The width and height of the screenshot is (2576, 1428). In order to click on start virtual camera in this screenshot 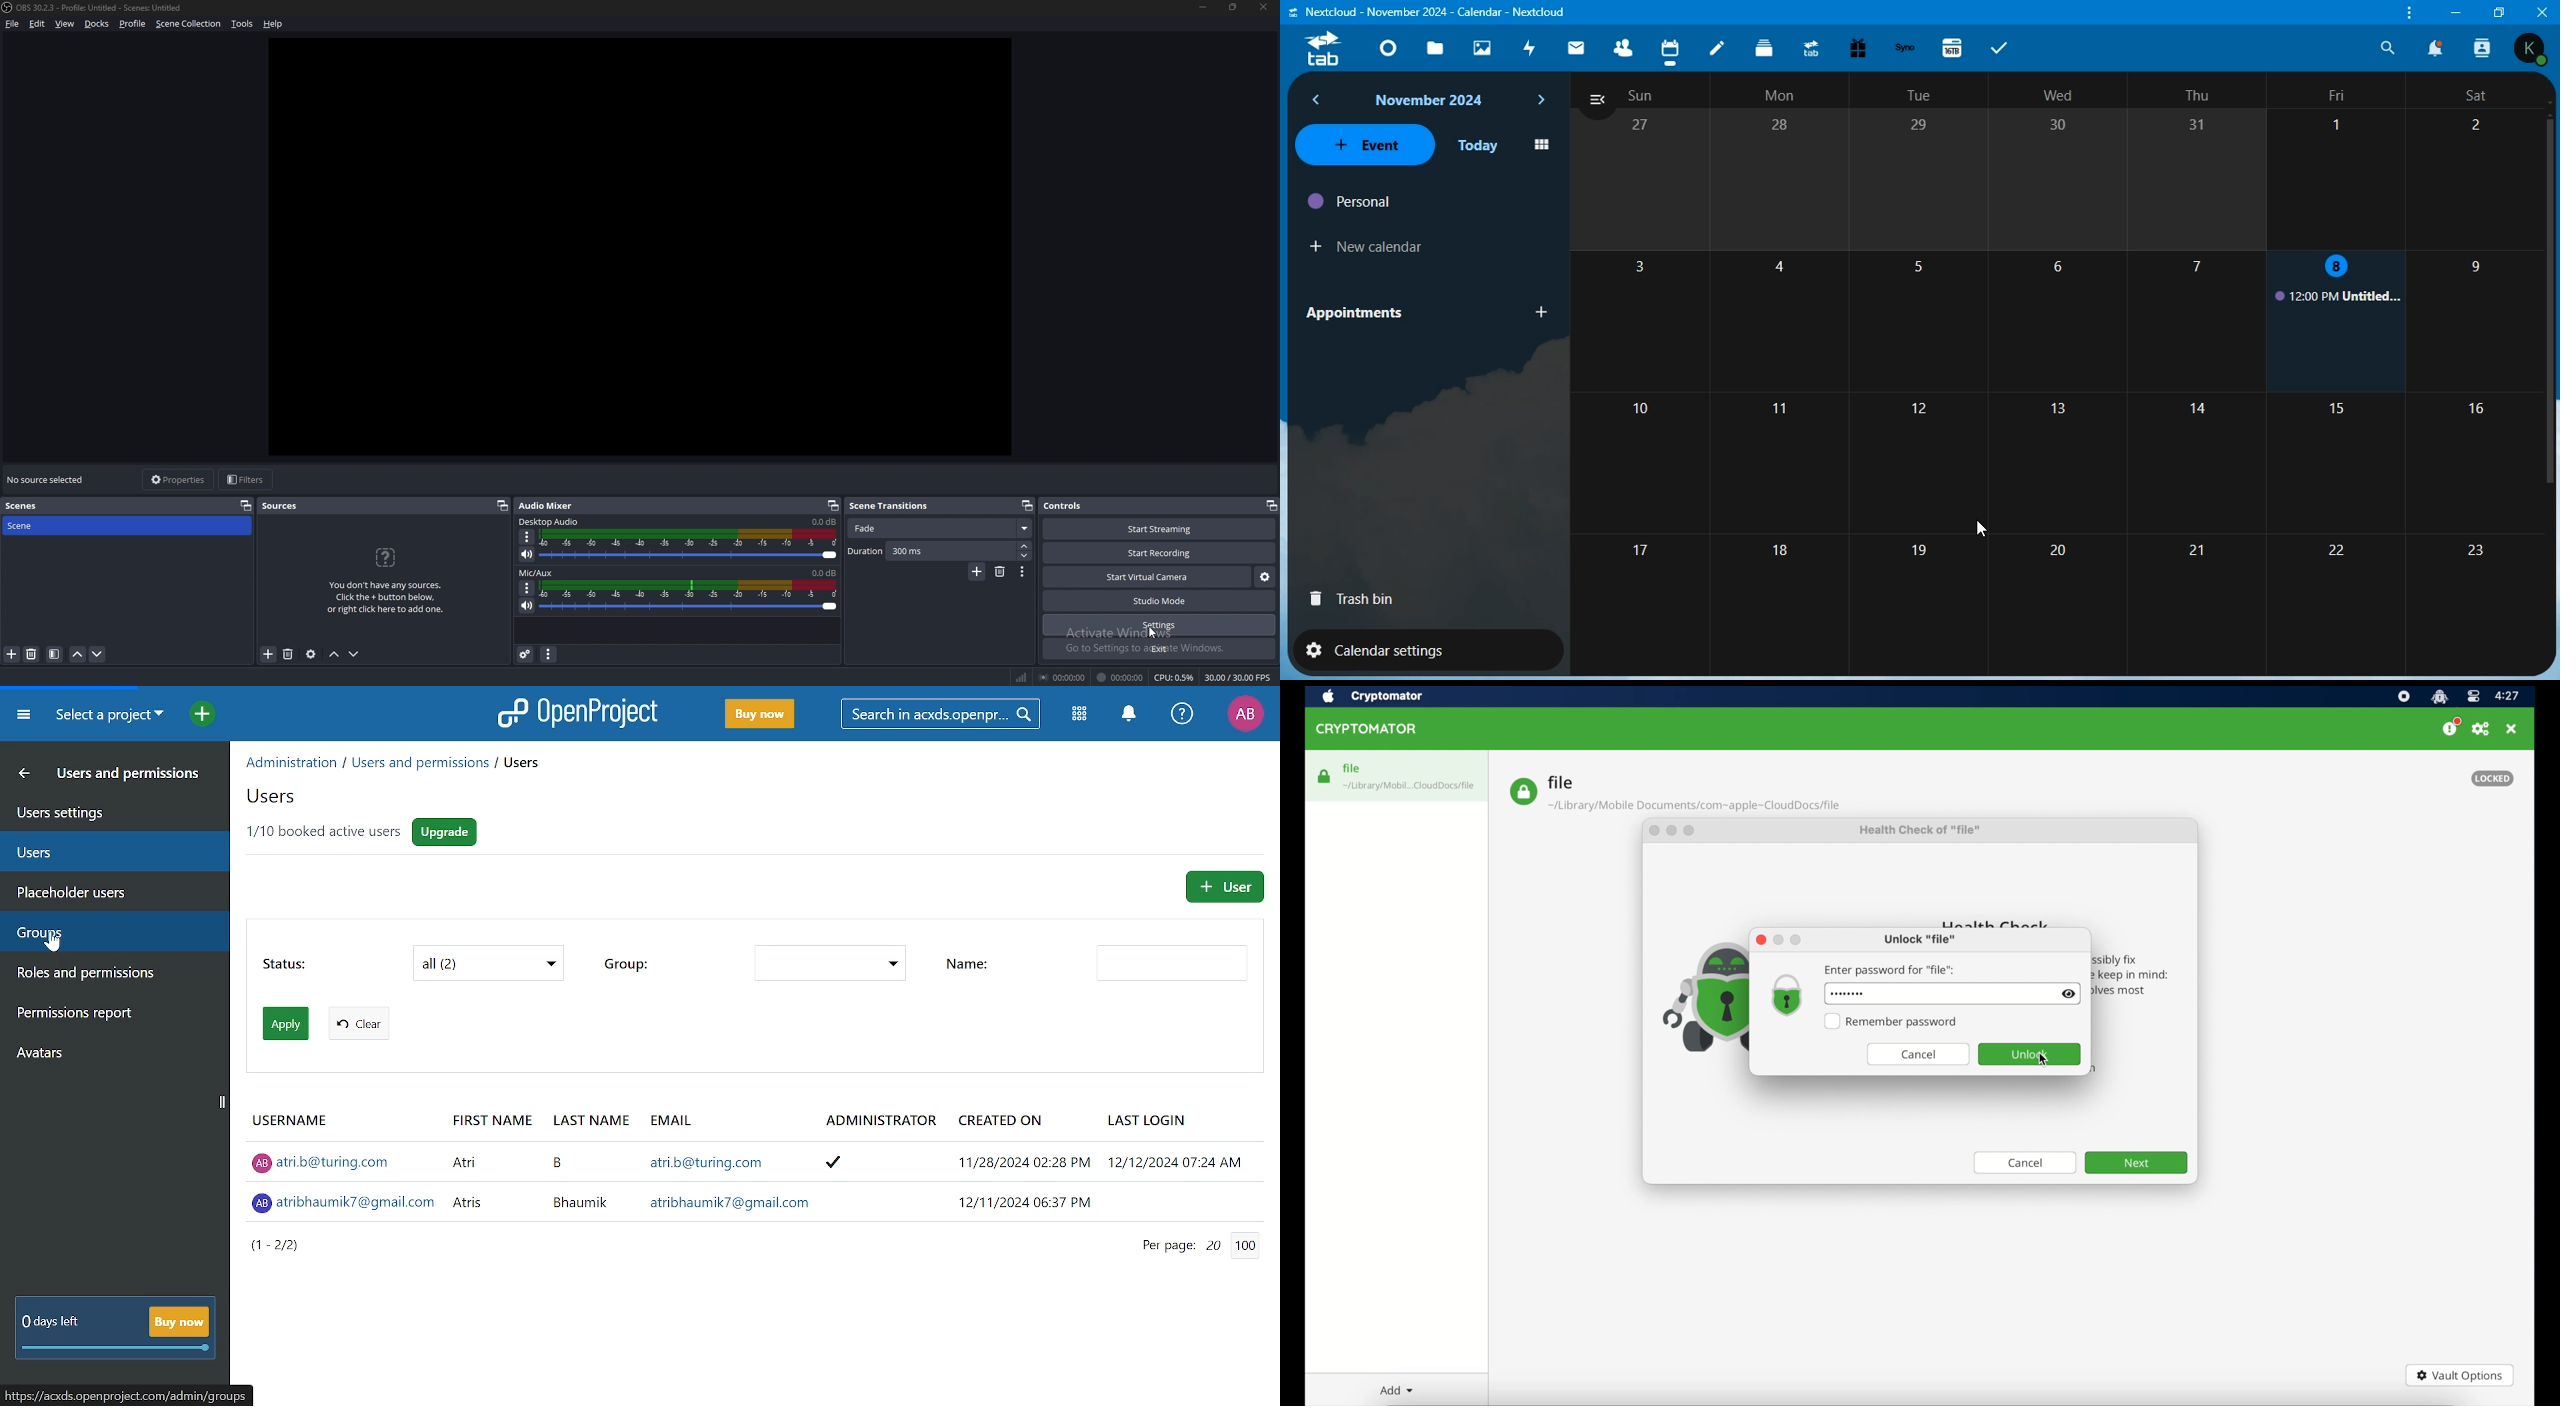, I will do `click(1148, 578)`.